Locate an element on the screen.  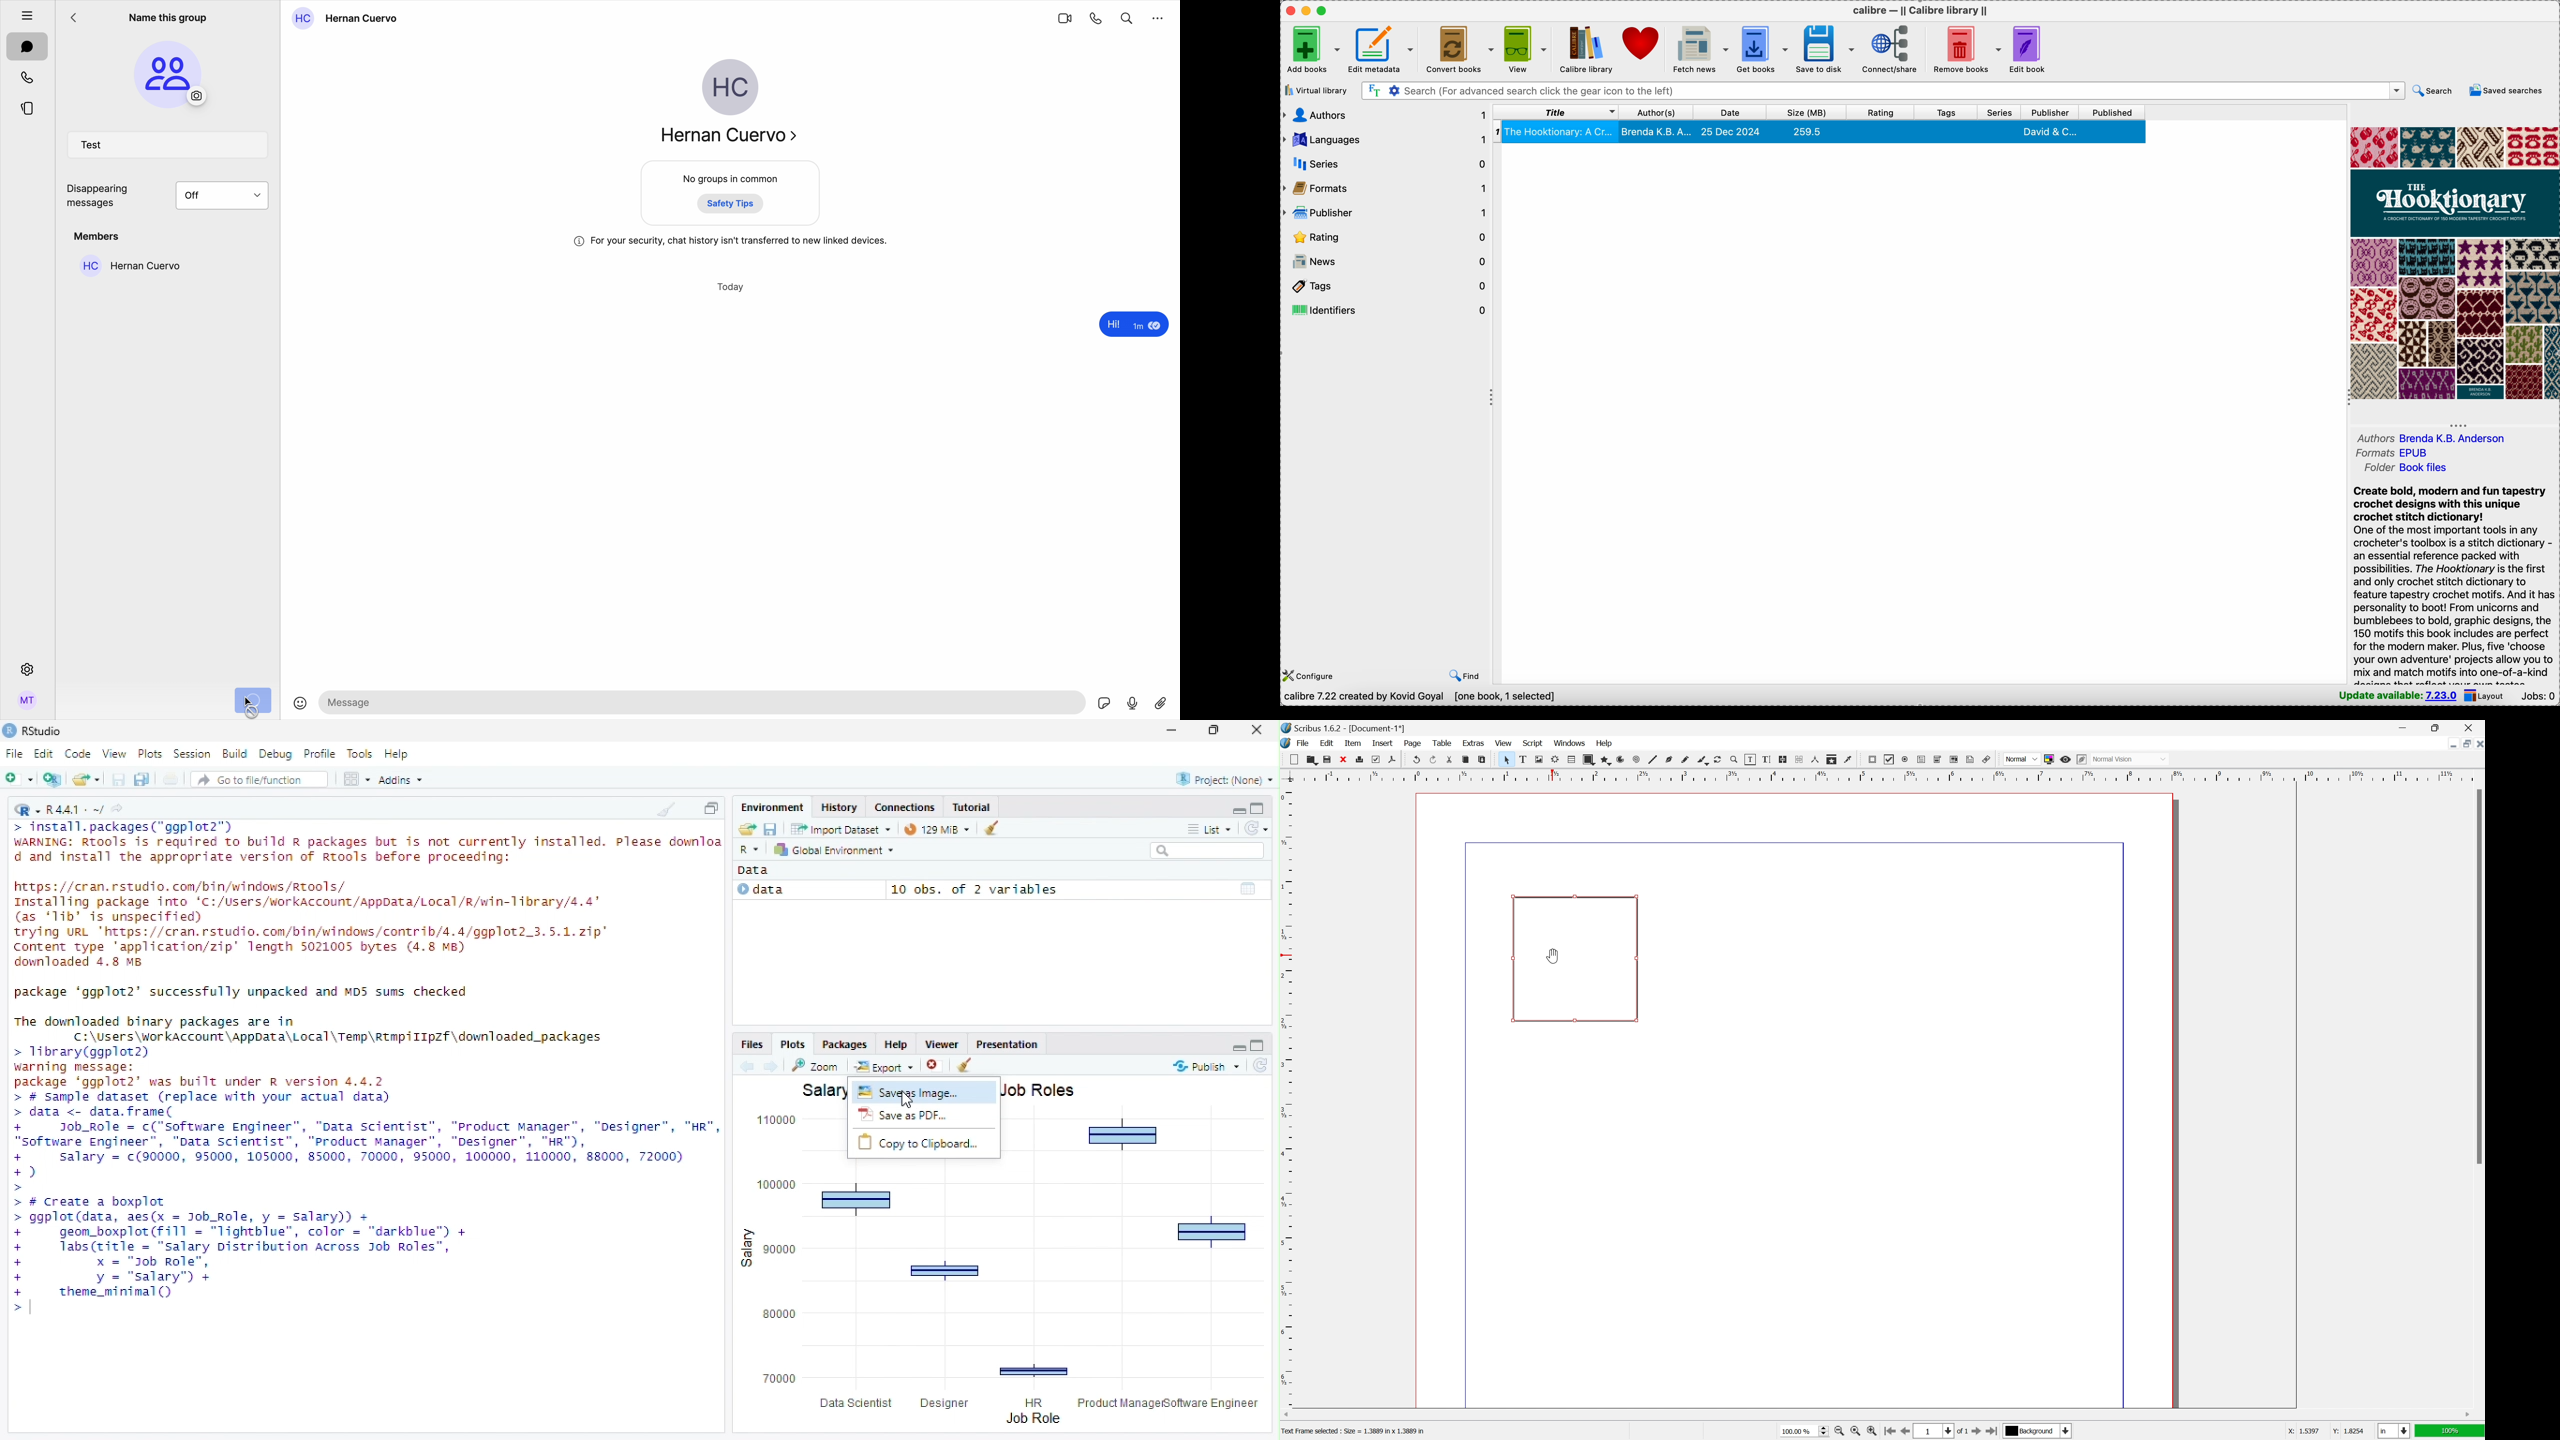
Hernan Cuervo profile is located at coordinates (727, 106).